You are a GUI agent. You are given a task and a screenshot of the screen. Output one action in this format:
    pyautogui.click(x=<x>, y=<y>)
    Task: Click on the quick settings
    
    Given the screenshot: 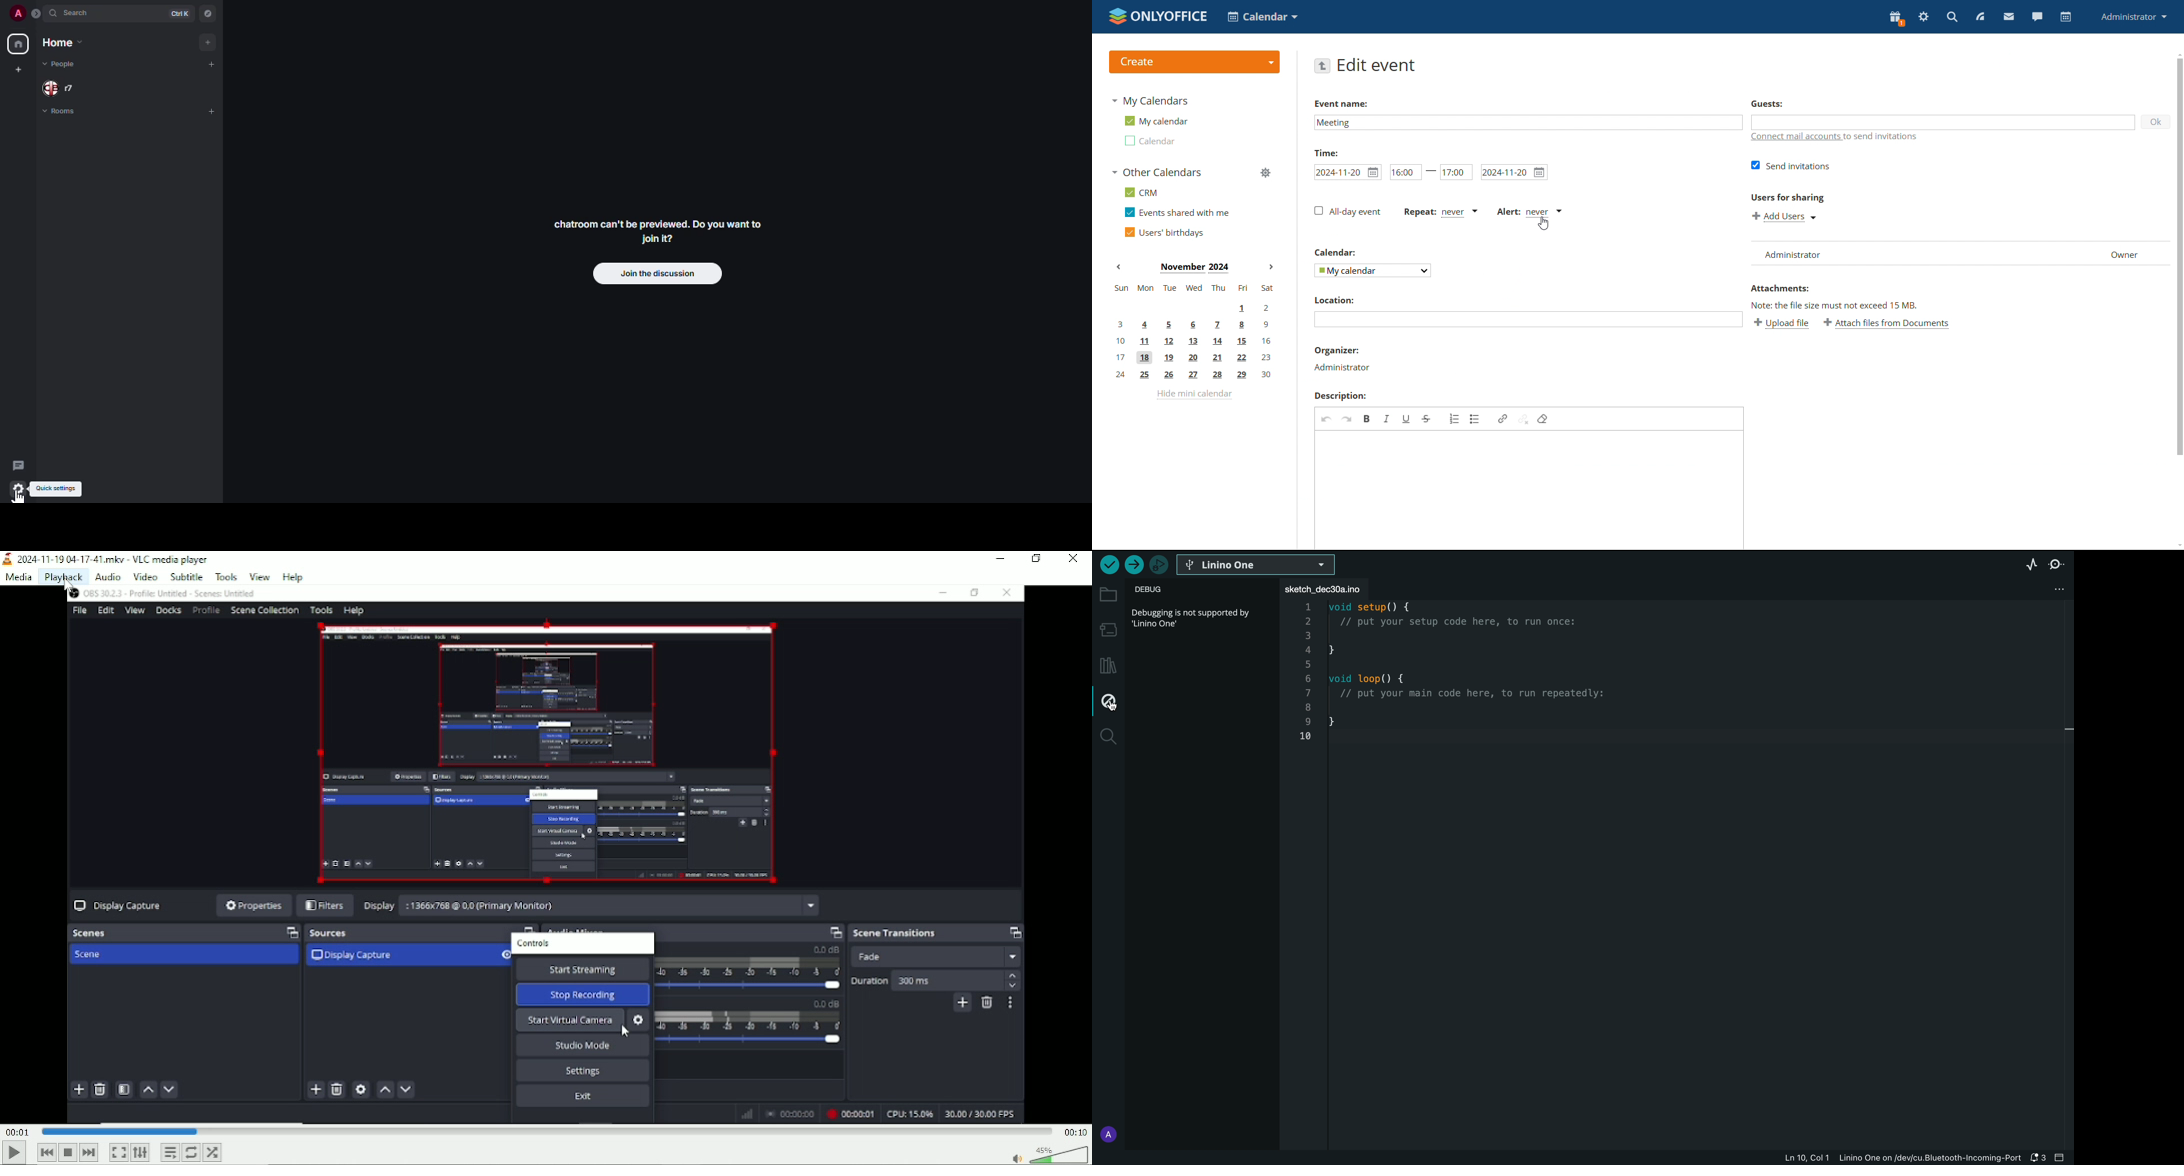 What is the action you would take?
    pyautogui.click(x=57, y=489)
    